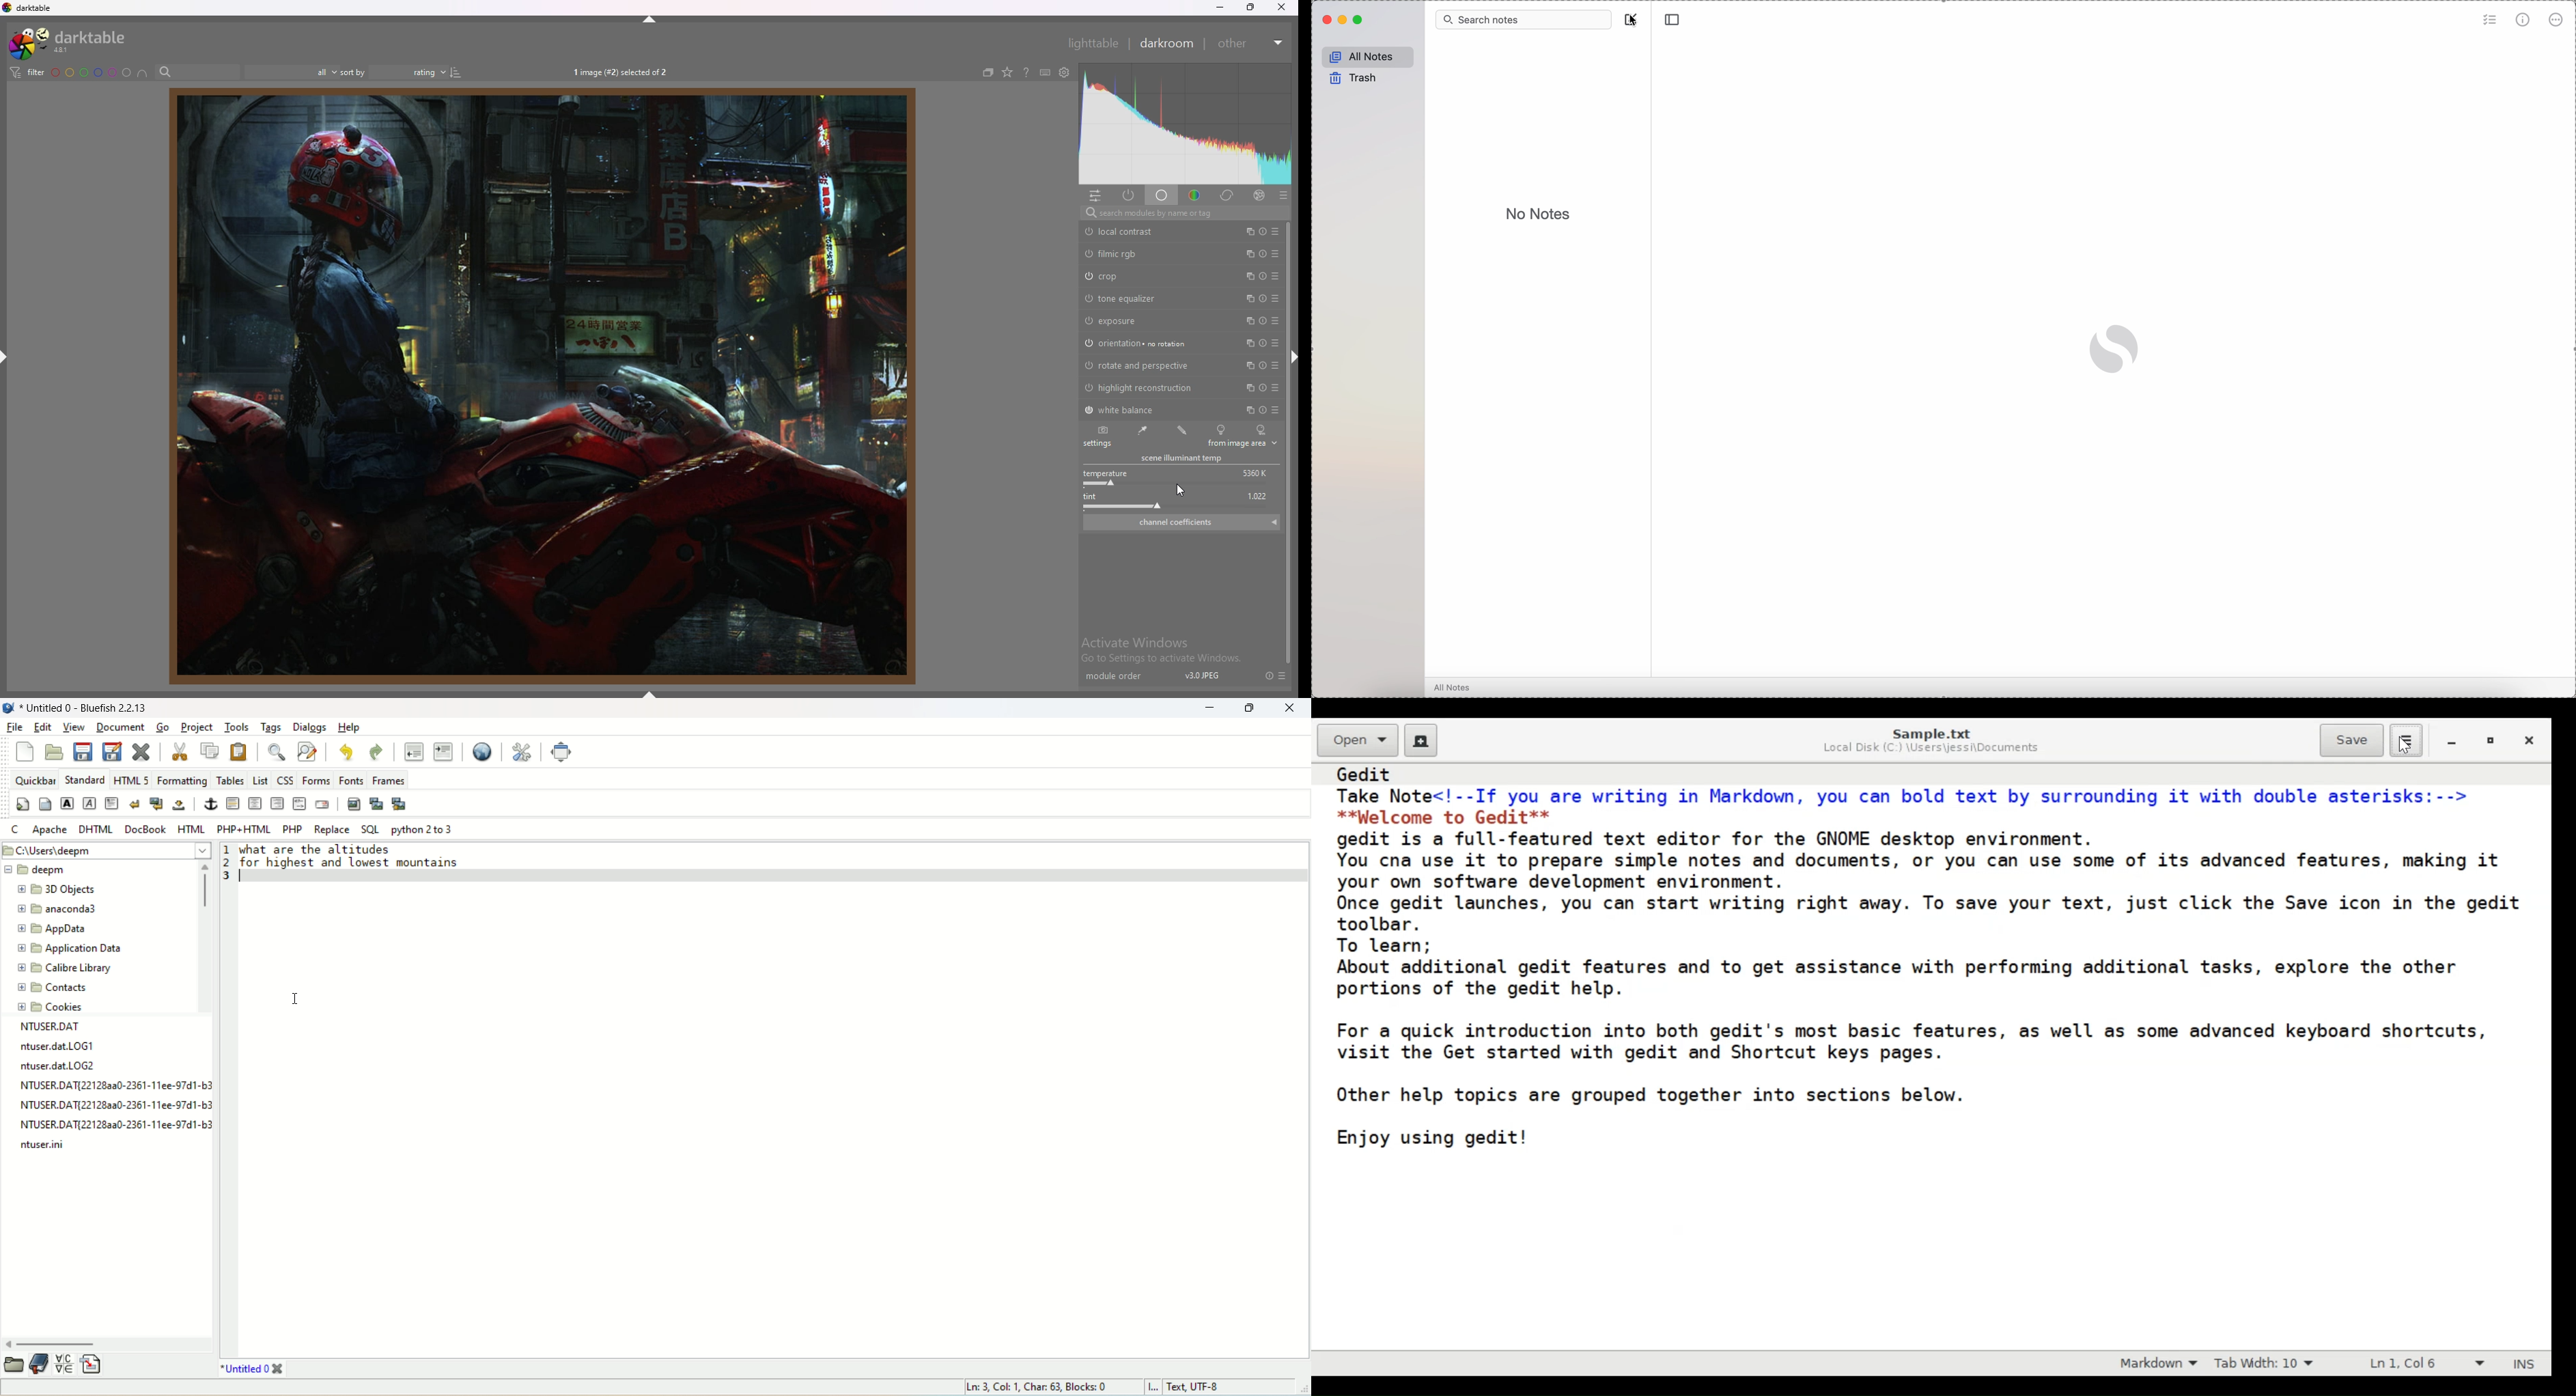 This screenshot has height=1400, width=2576. I want to click on cursor, so click(1179, 490).